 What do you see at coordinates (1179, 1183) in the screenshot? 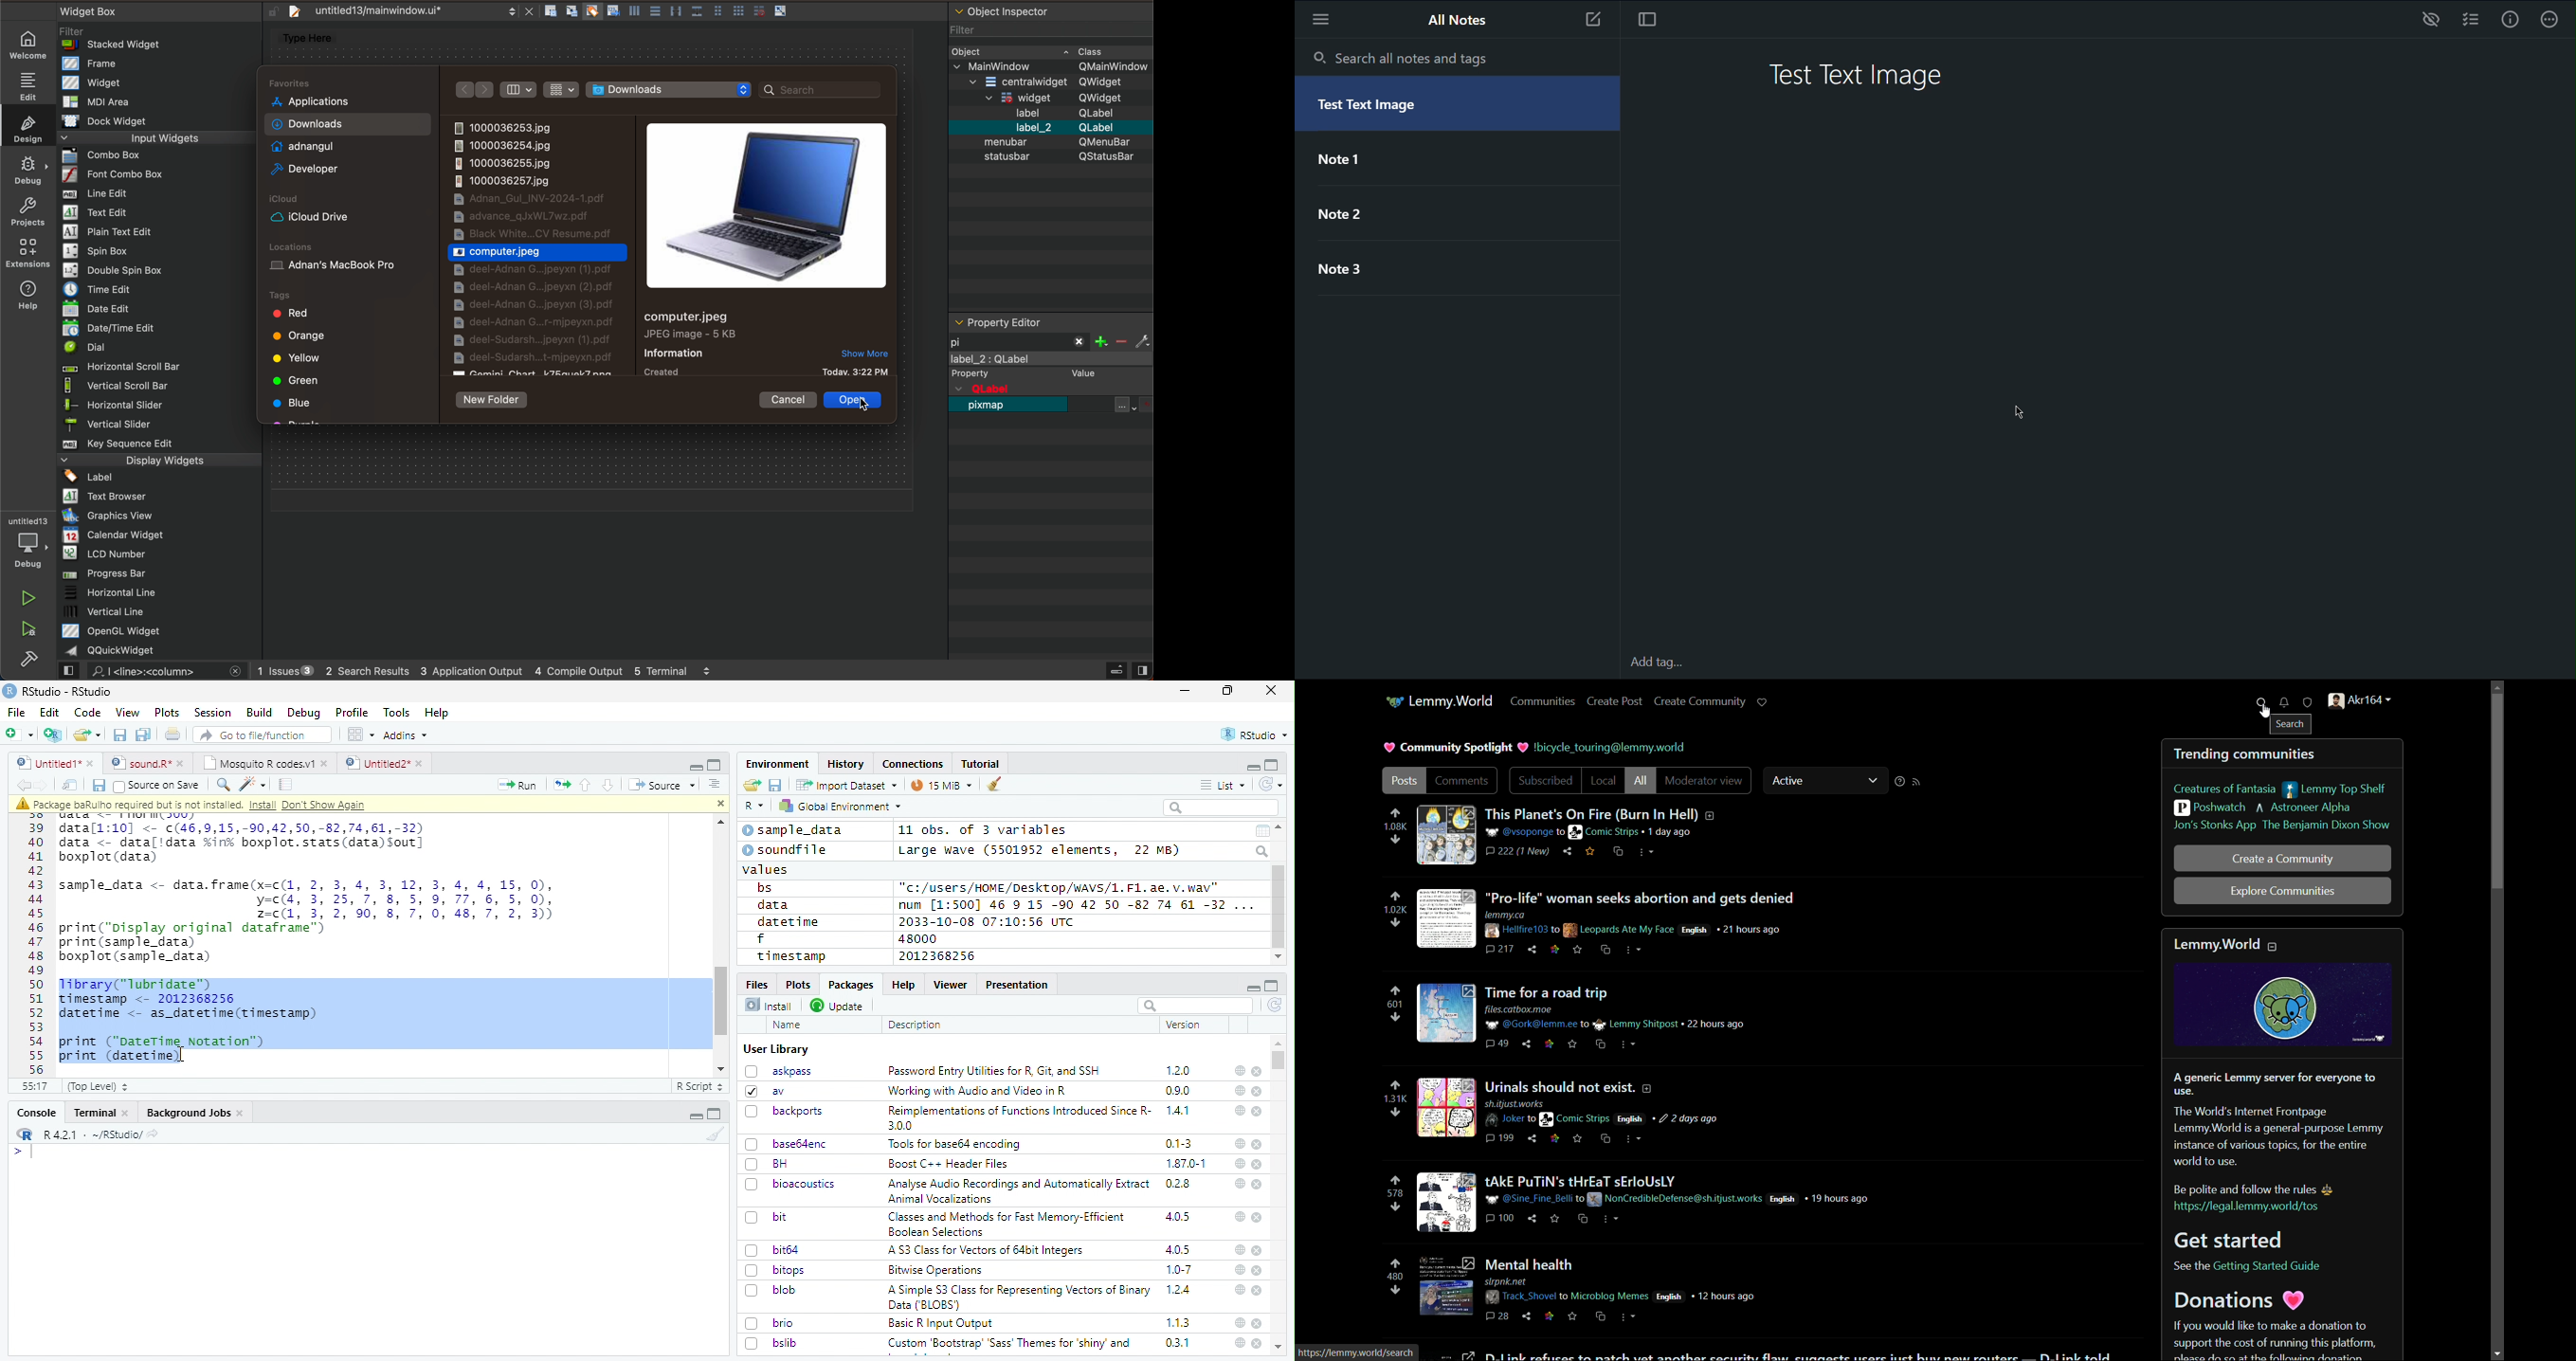
I see `0.2.8` at bounding box center [1179, 1183].